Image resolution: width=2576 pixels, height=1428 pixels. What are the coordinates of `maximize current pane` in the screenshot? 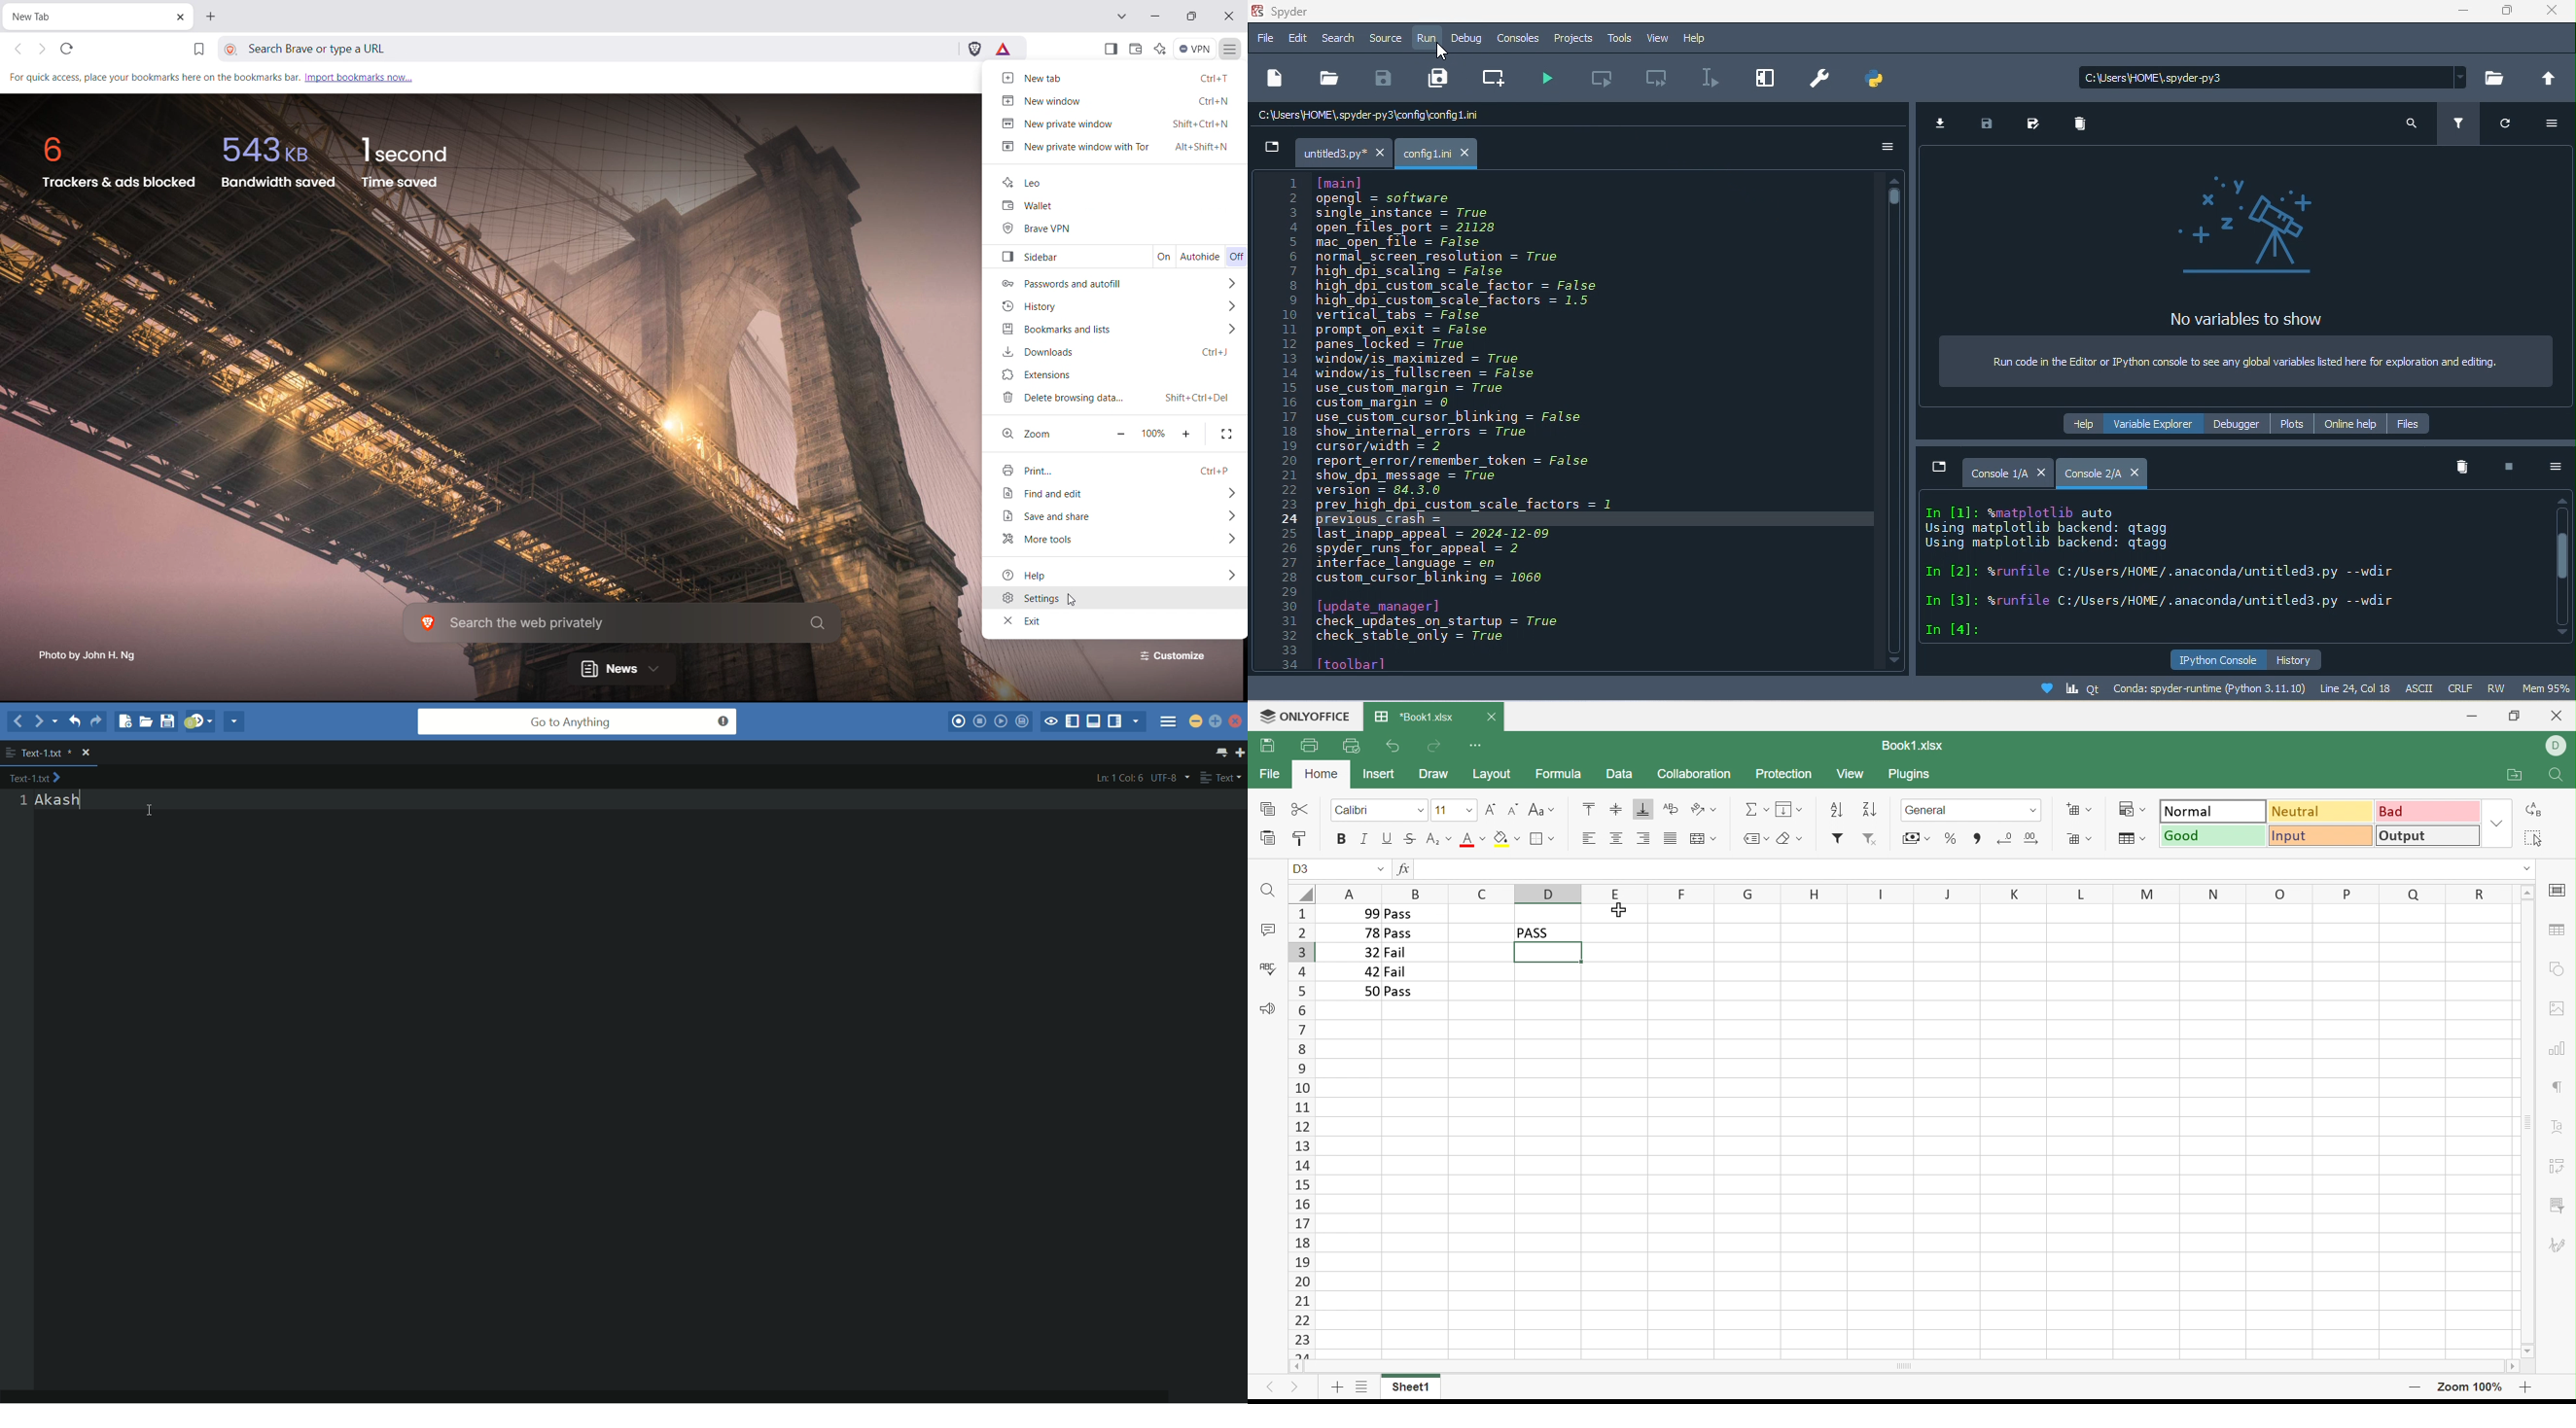 It's located at (1763, 79).